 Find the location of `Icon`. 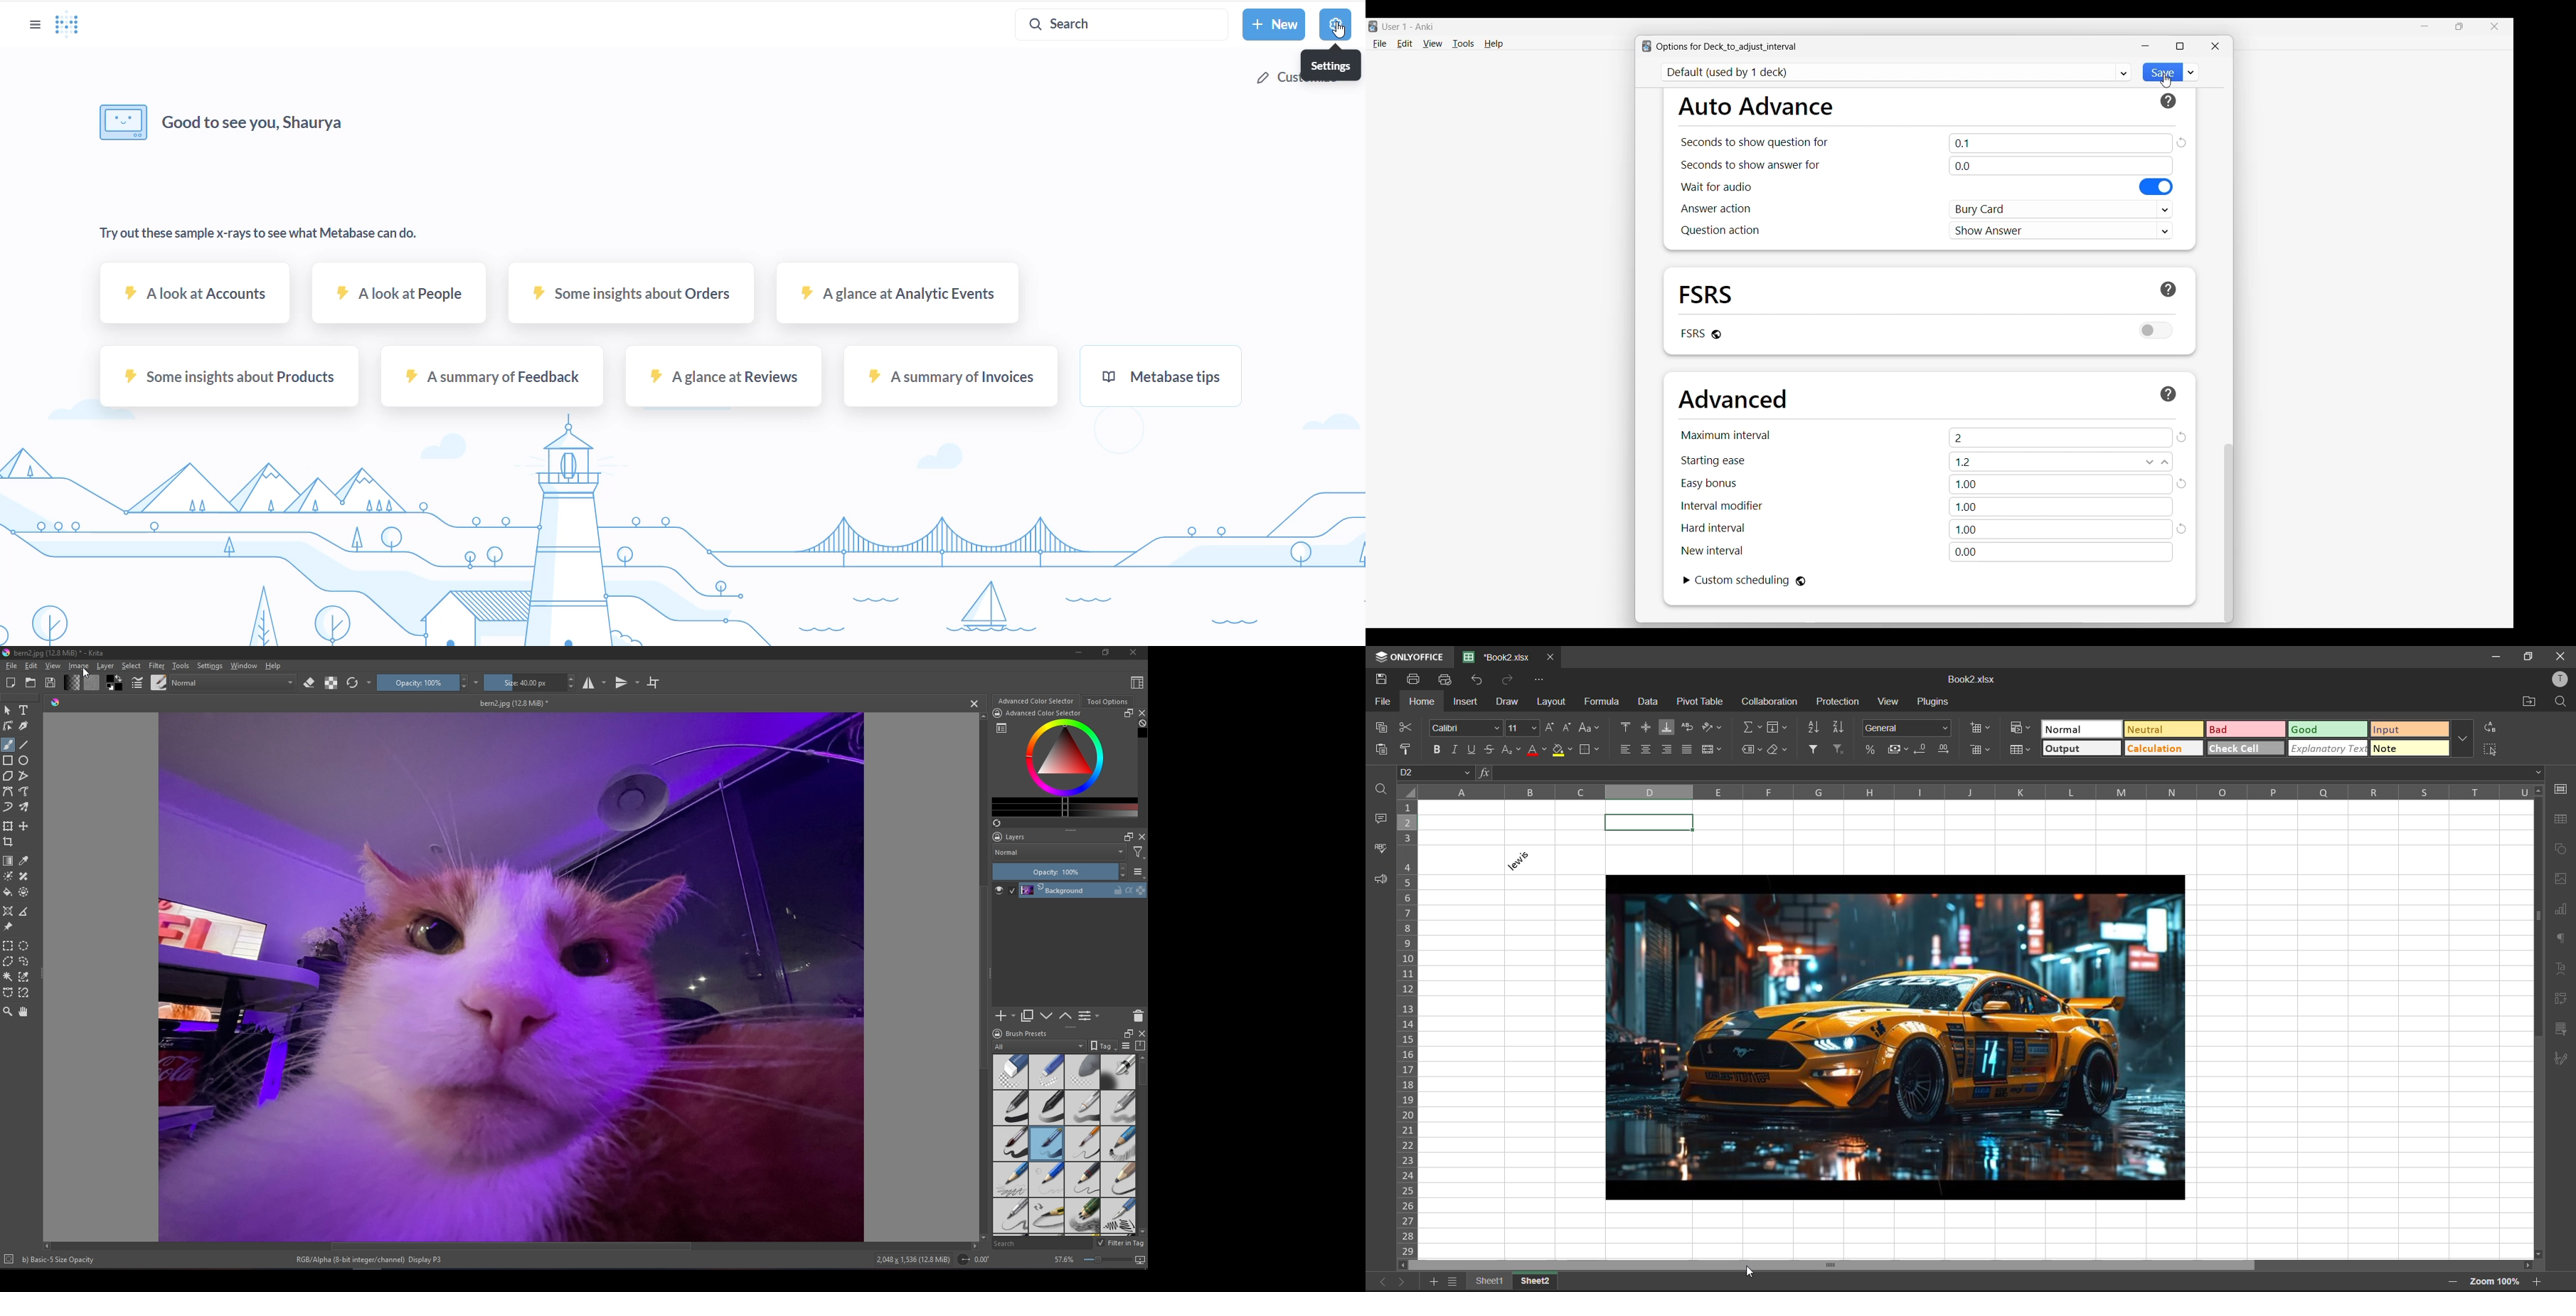

Icon is located at coordinates (56, 702).